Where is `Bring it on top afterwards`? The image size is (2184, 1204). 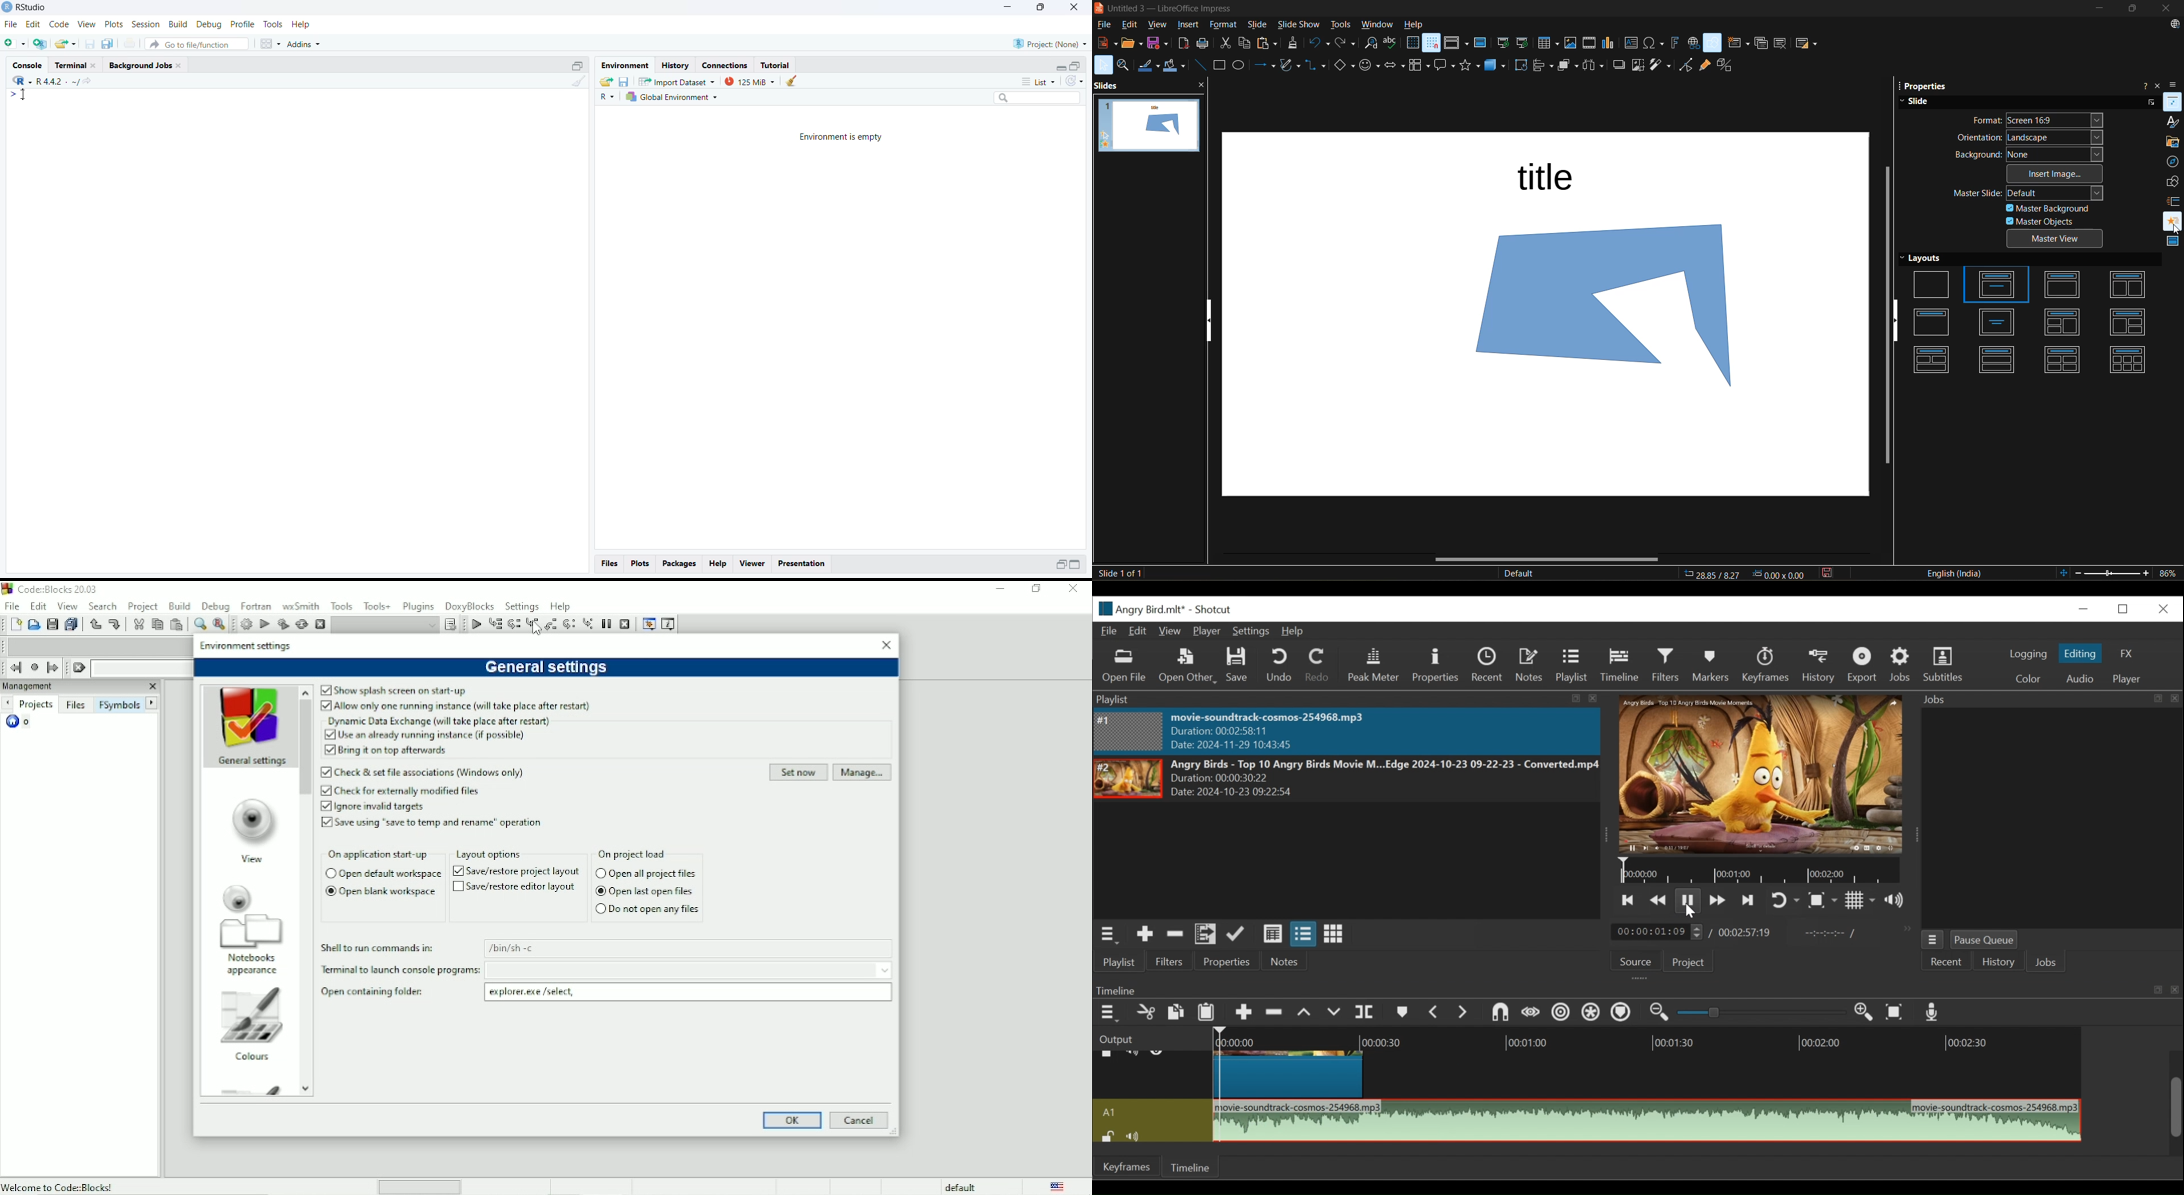 Bring it on top afterwards is located at coordinates (387, 752).